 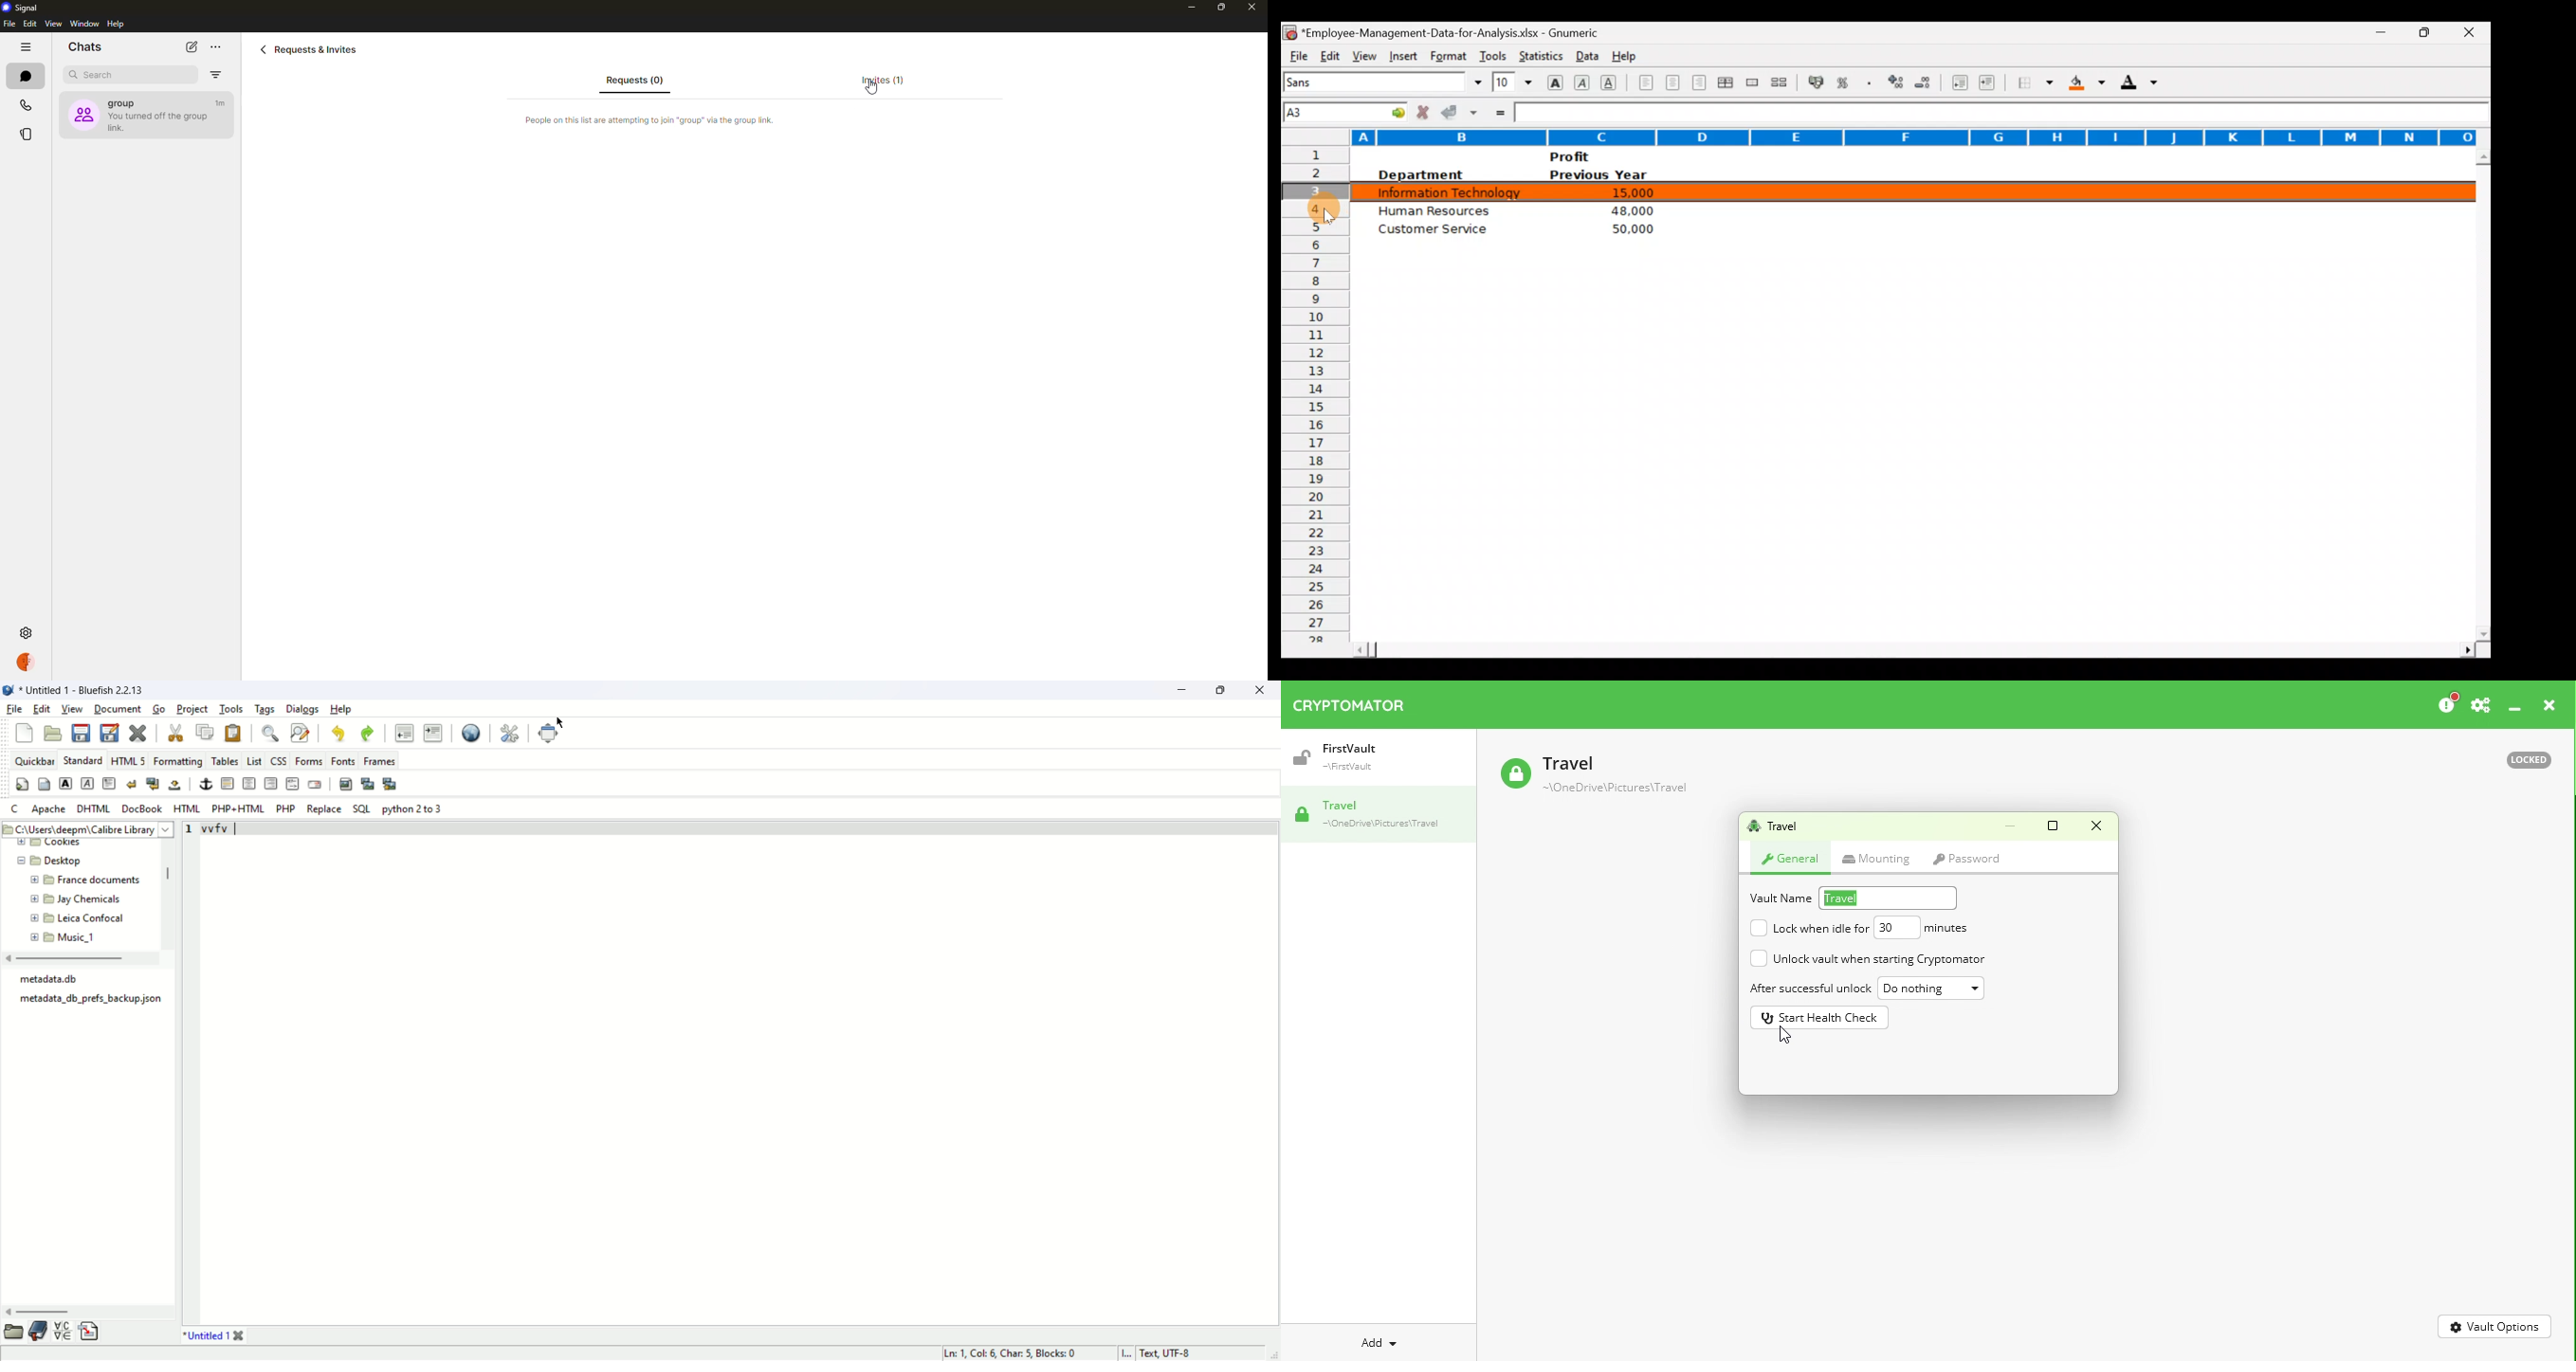 What do you see at coordinates (378, 761) in the screenshot?
I see `frames` at bounding box center [378, 761].